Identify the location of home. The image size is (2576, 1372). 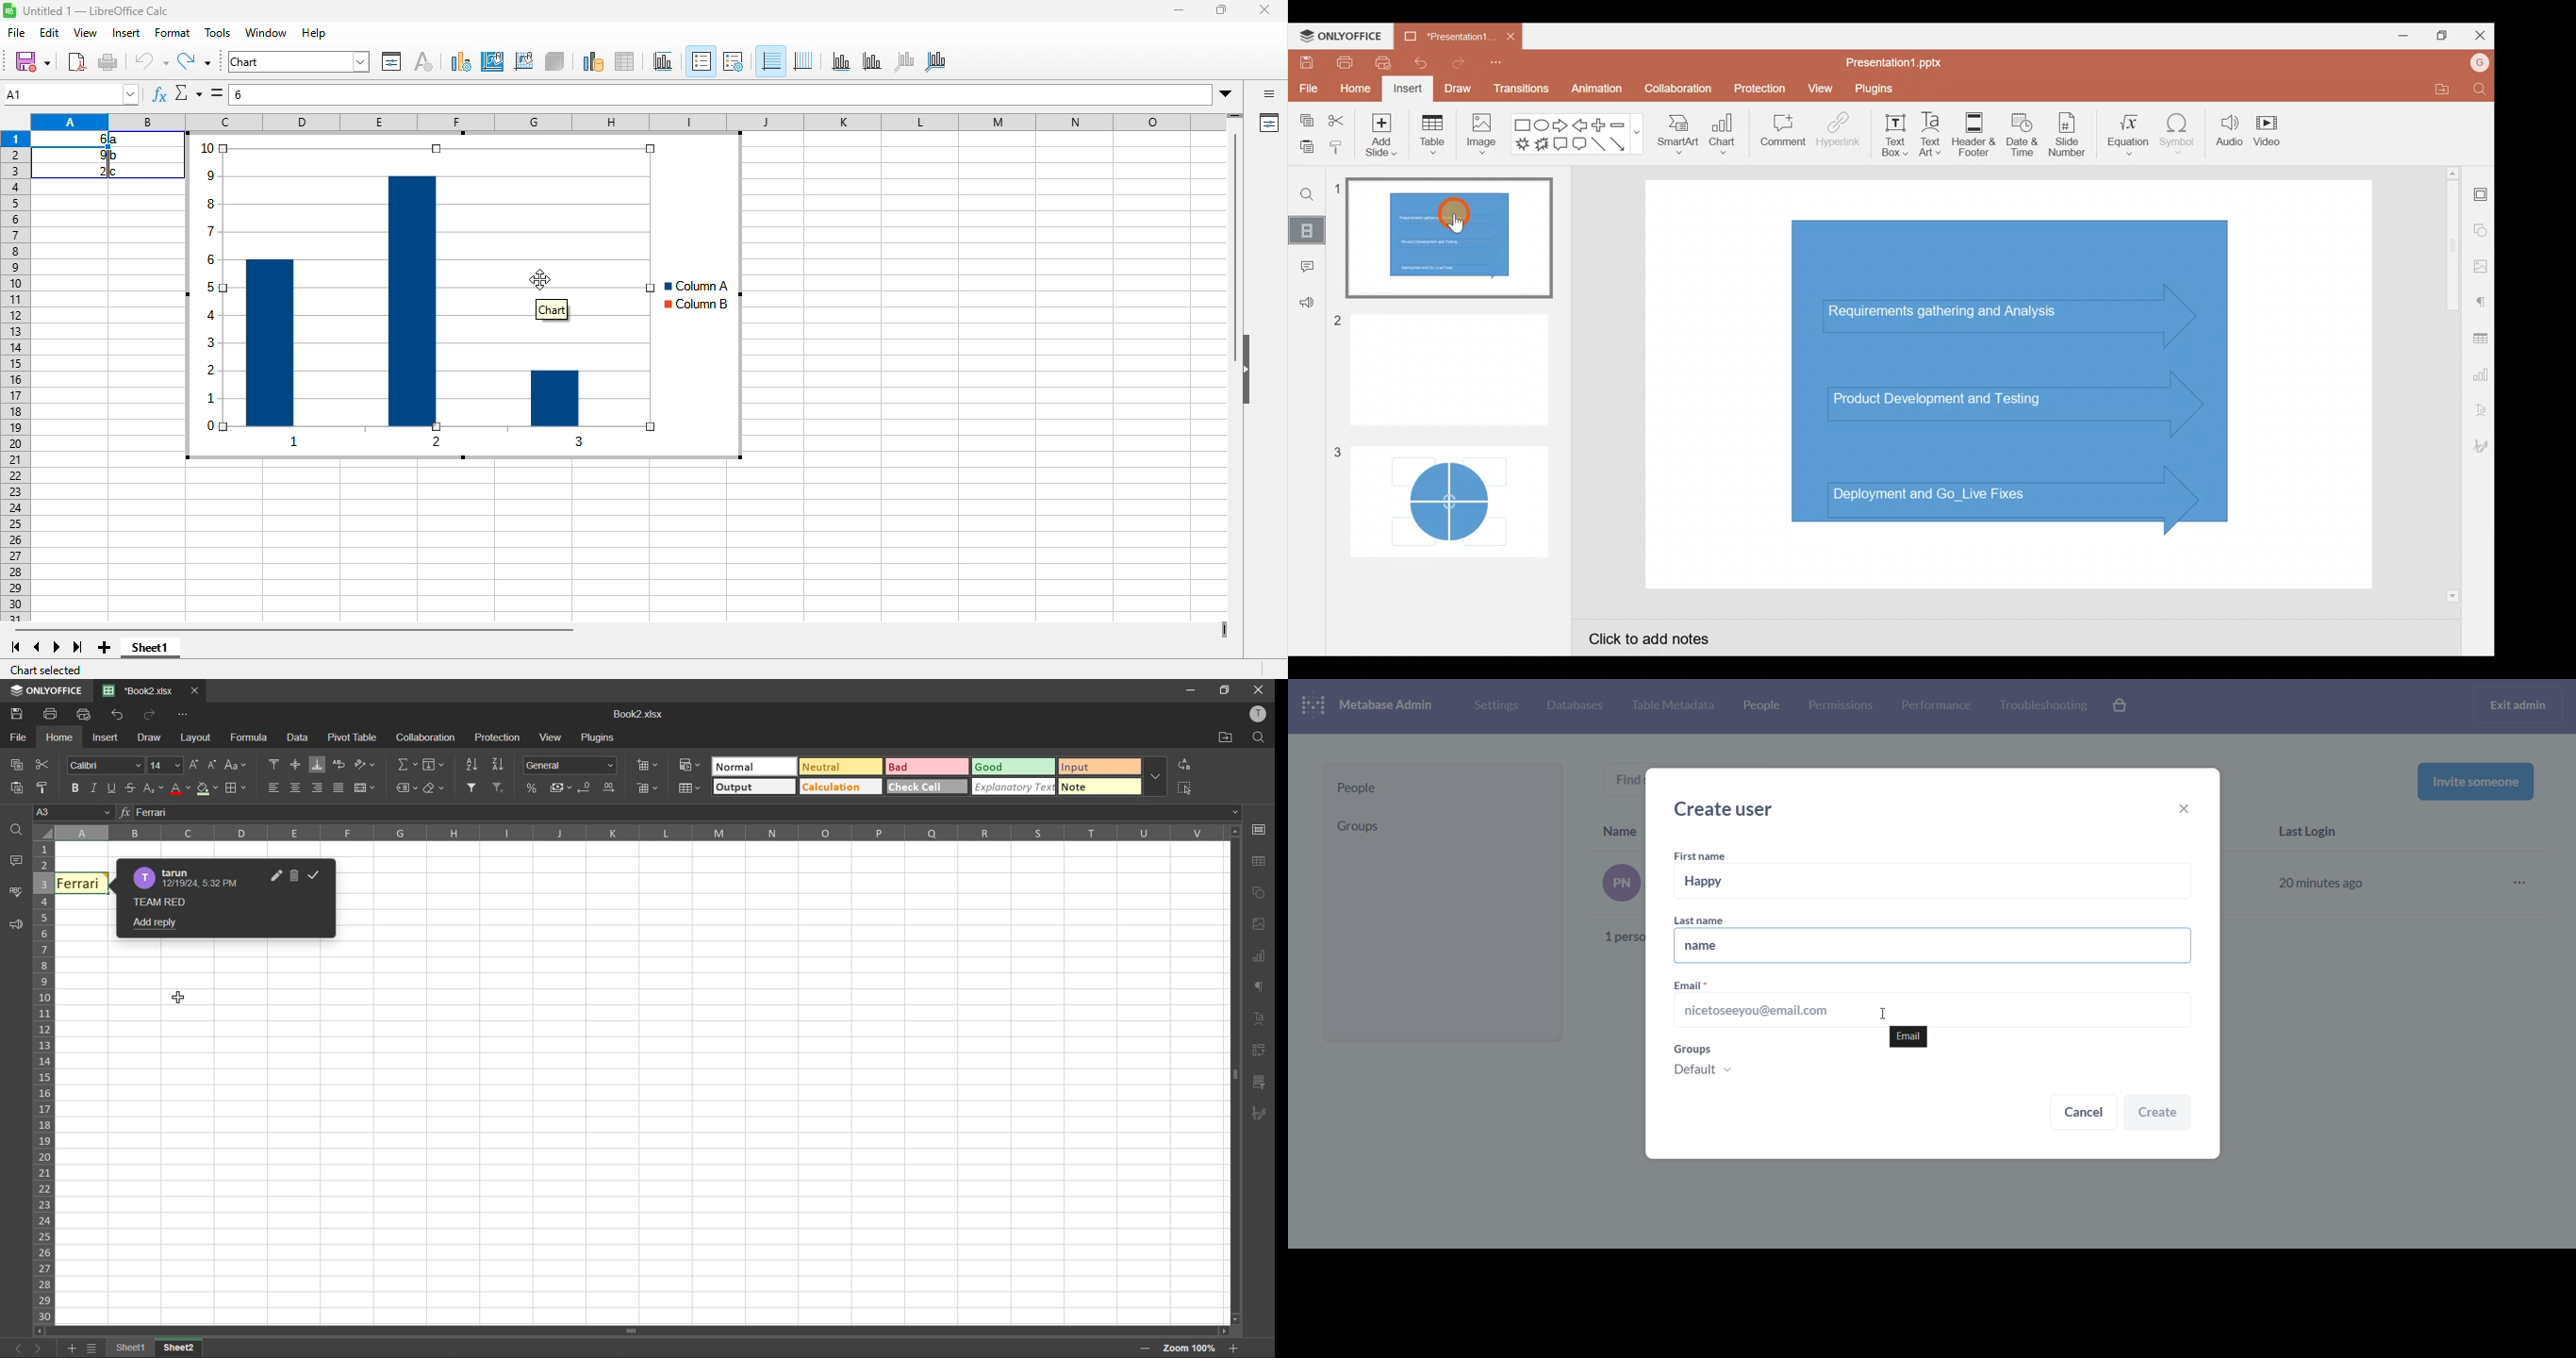
(62, 737).